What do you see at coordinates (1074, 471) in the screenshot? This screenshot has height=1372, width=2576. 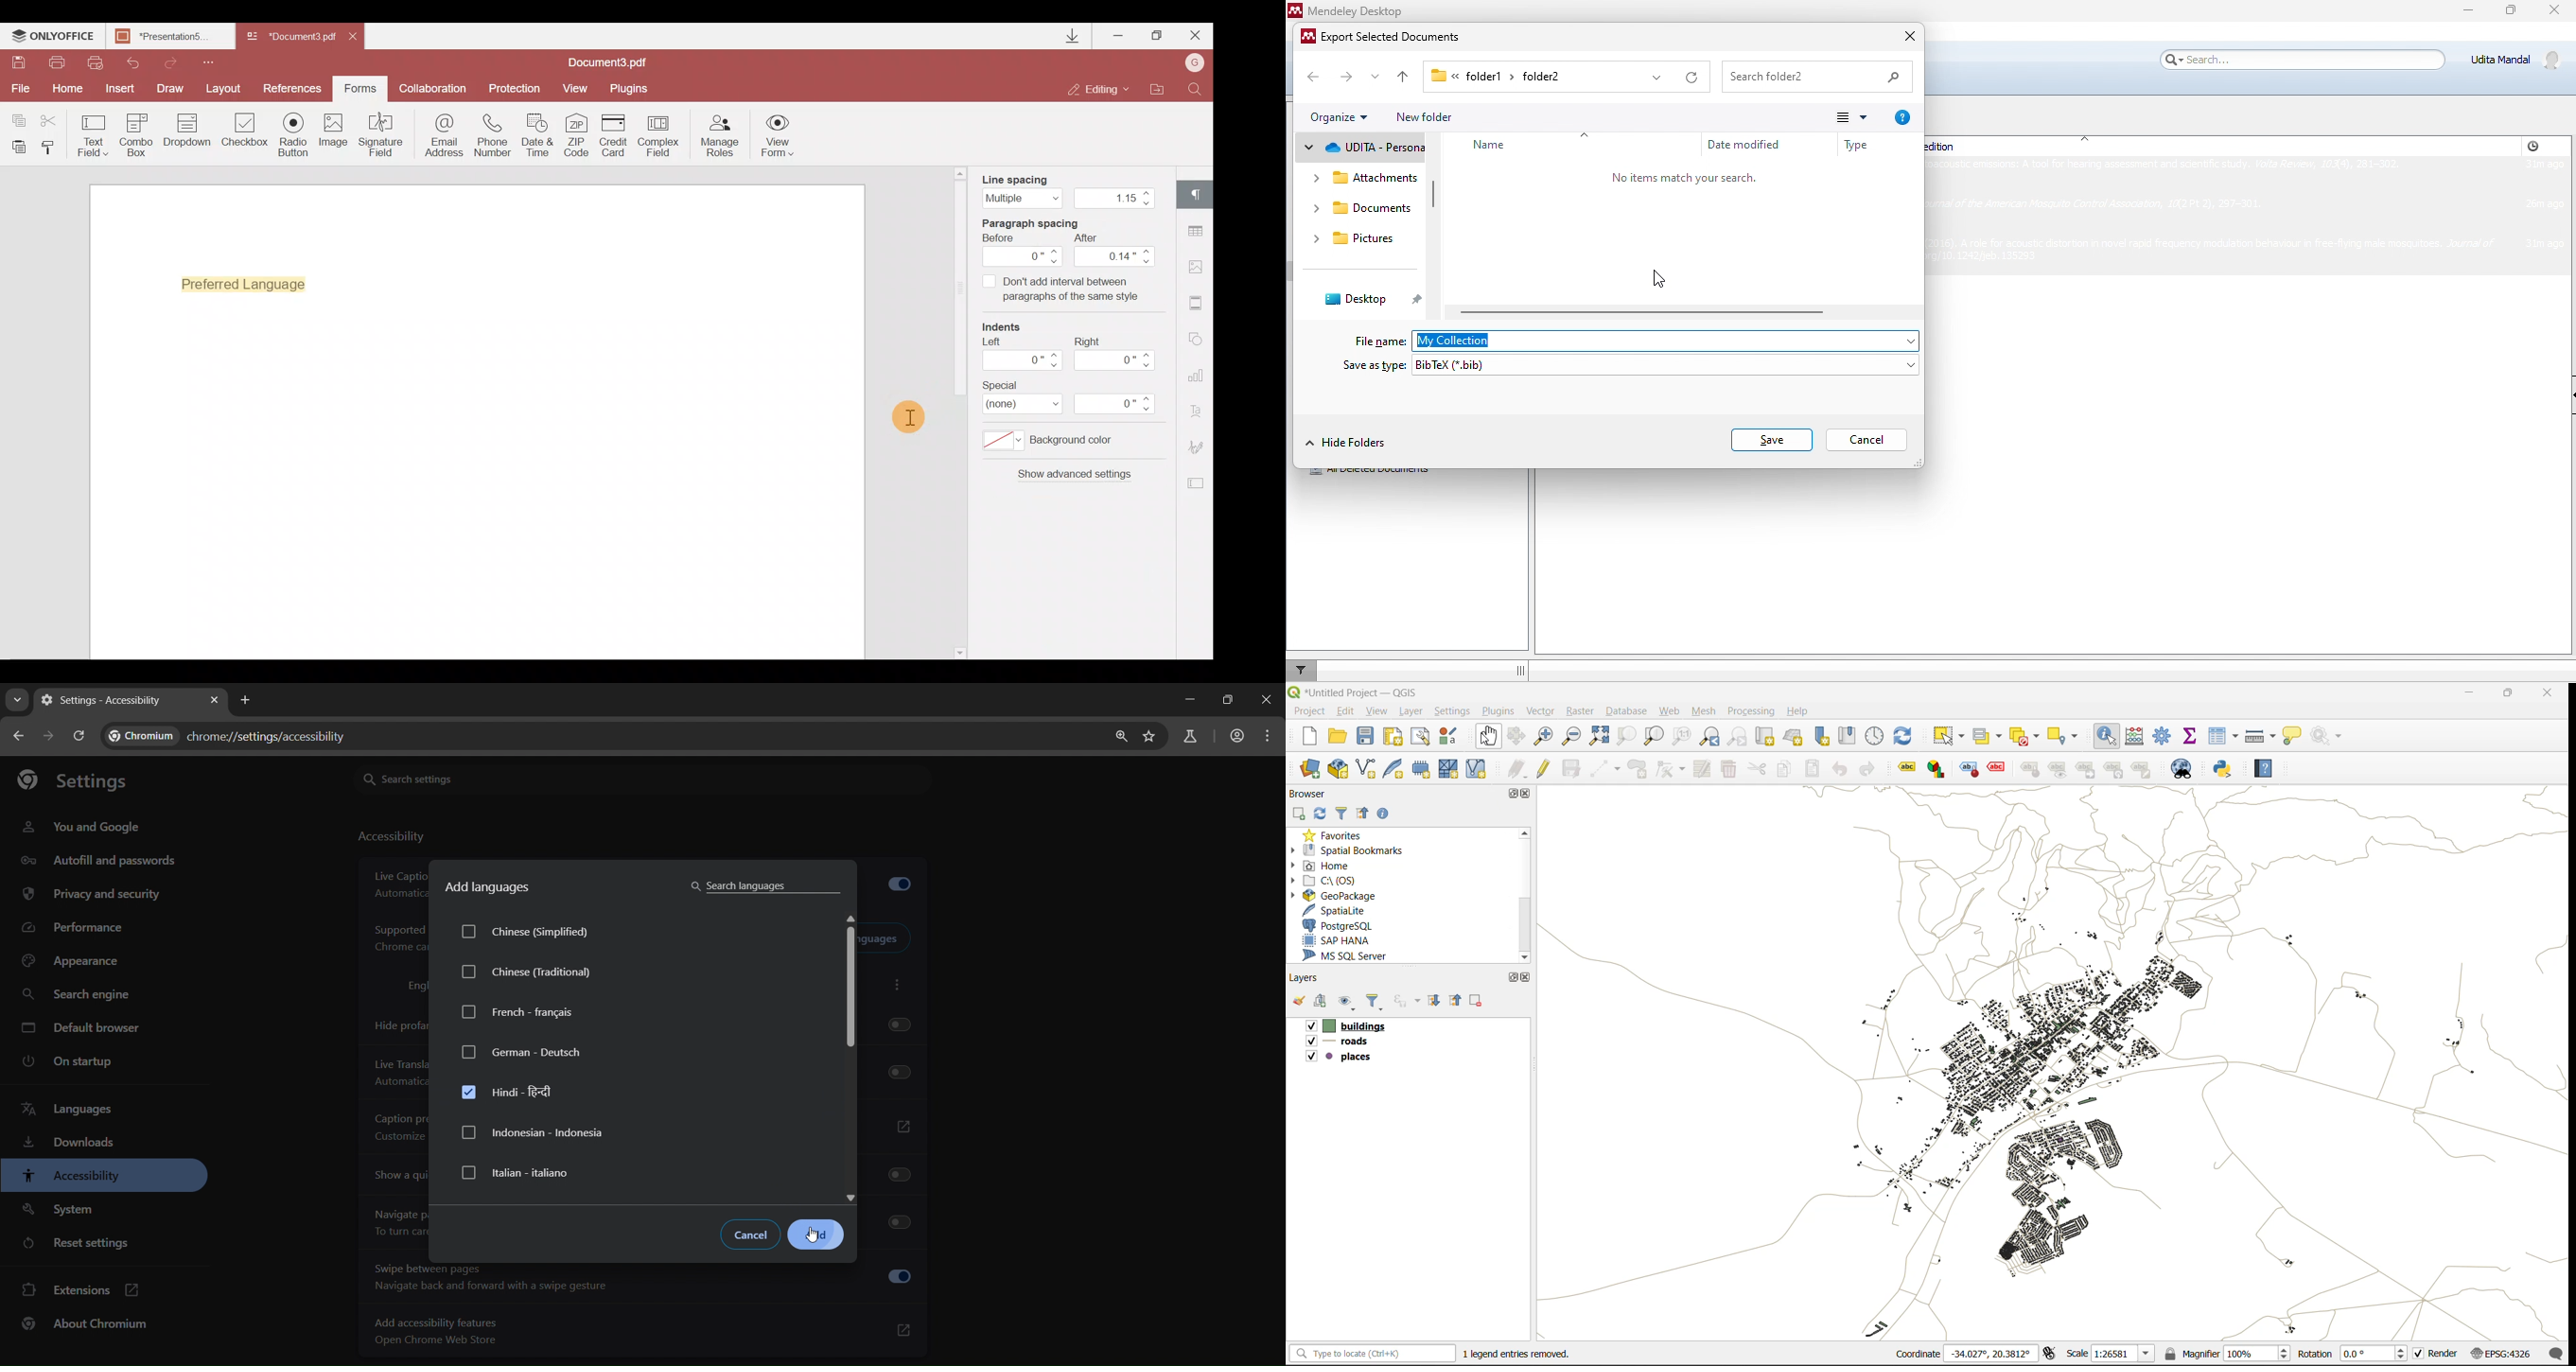 I see `Show advanced settings` at bounding box center [1074, 471].